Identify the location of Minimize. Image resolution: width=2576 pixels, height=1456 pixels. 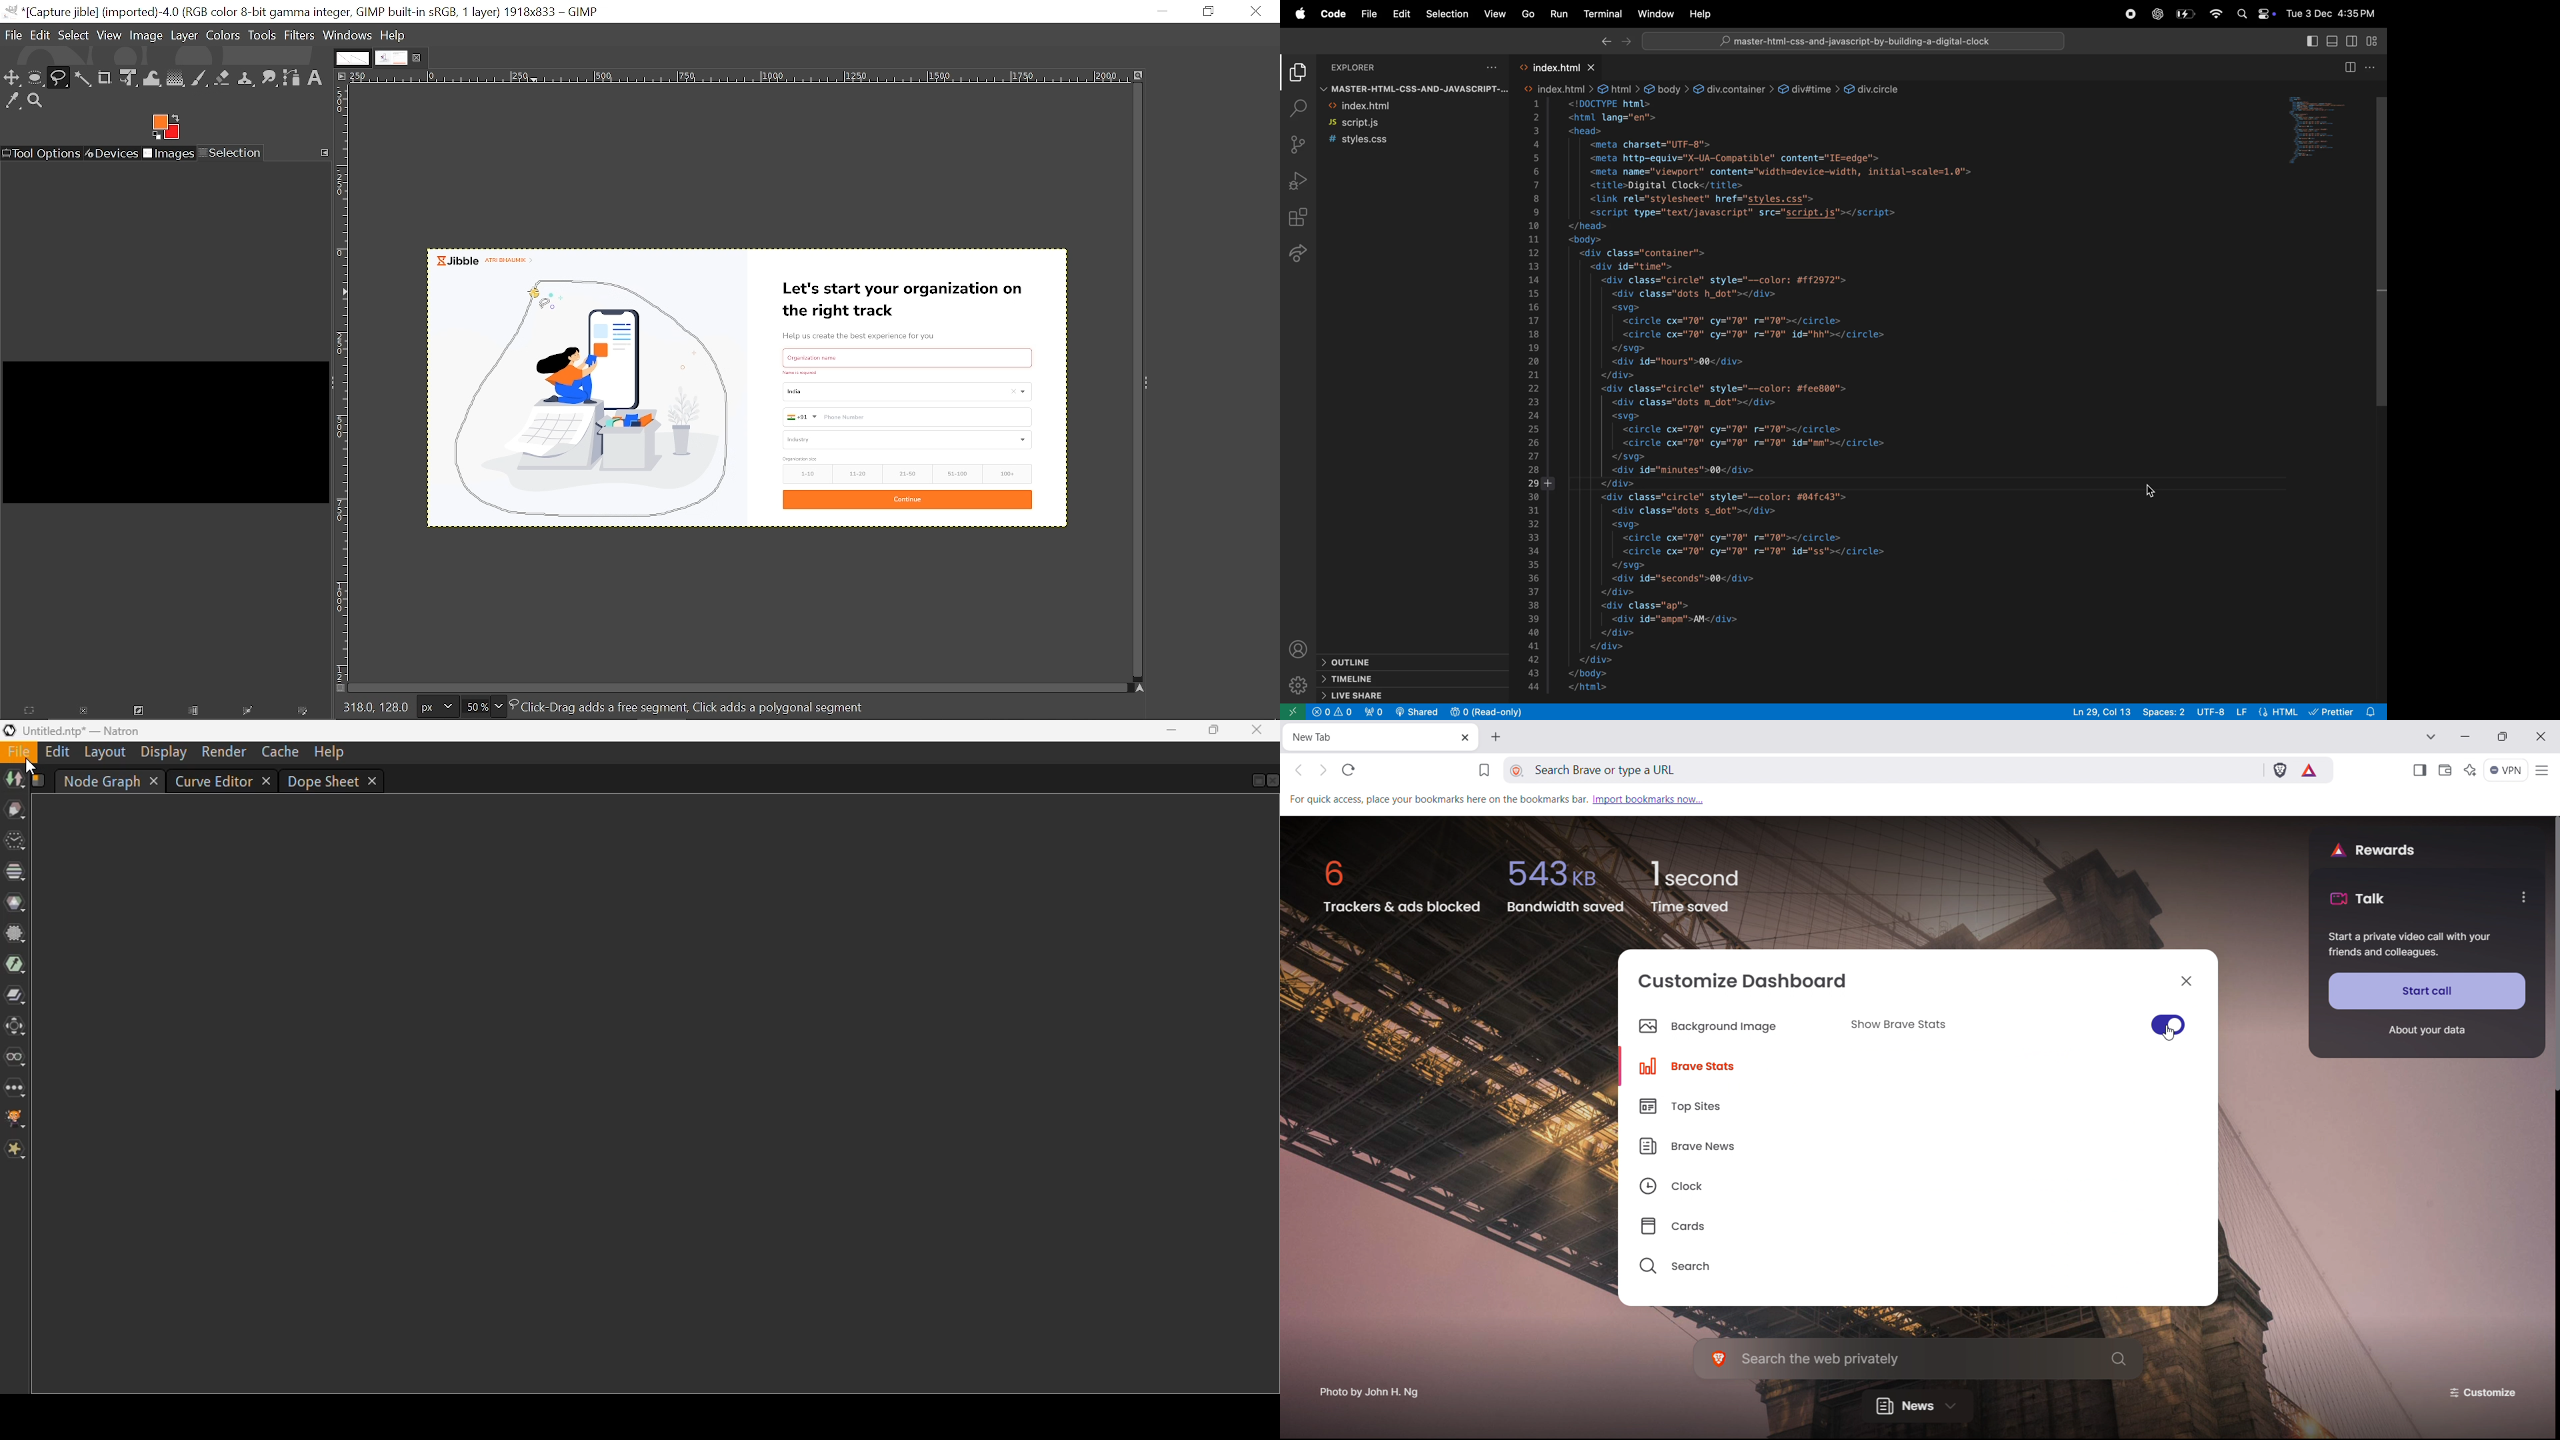
(1162, 11).